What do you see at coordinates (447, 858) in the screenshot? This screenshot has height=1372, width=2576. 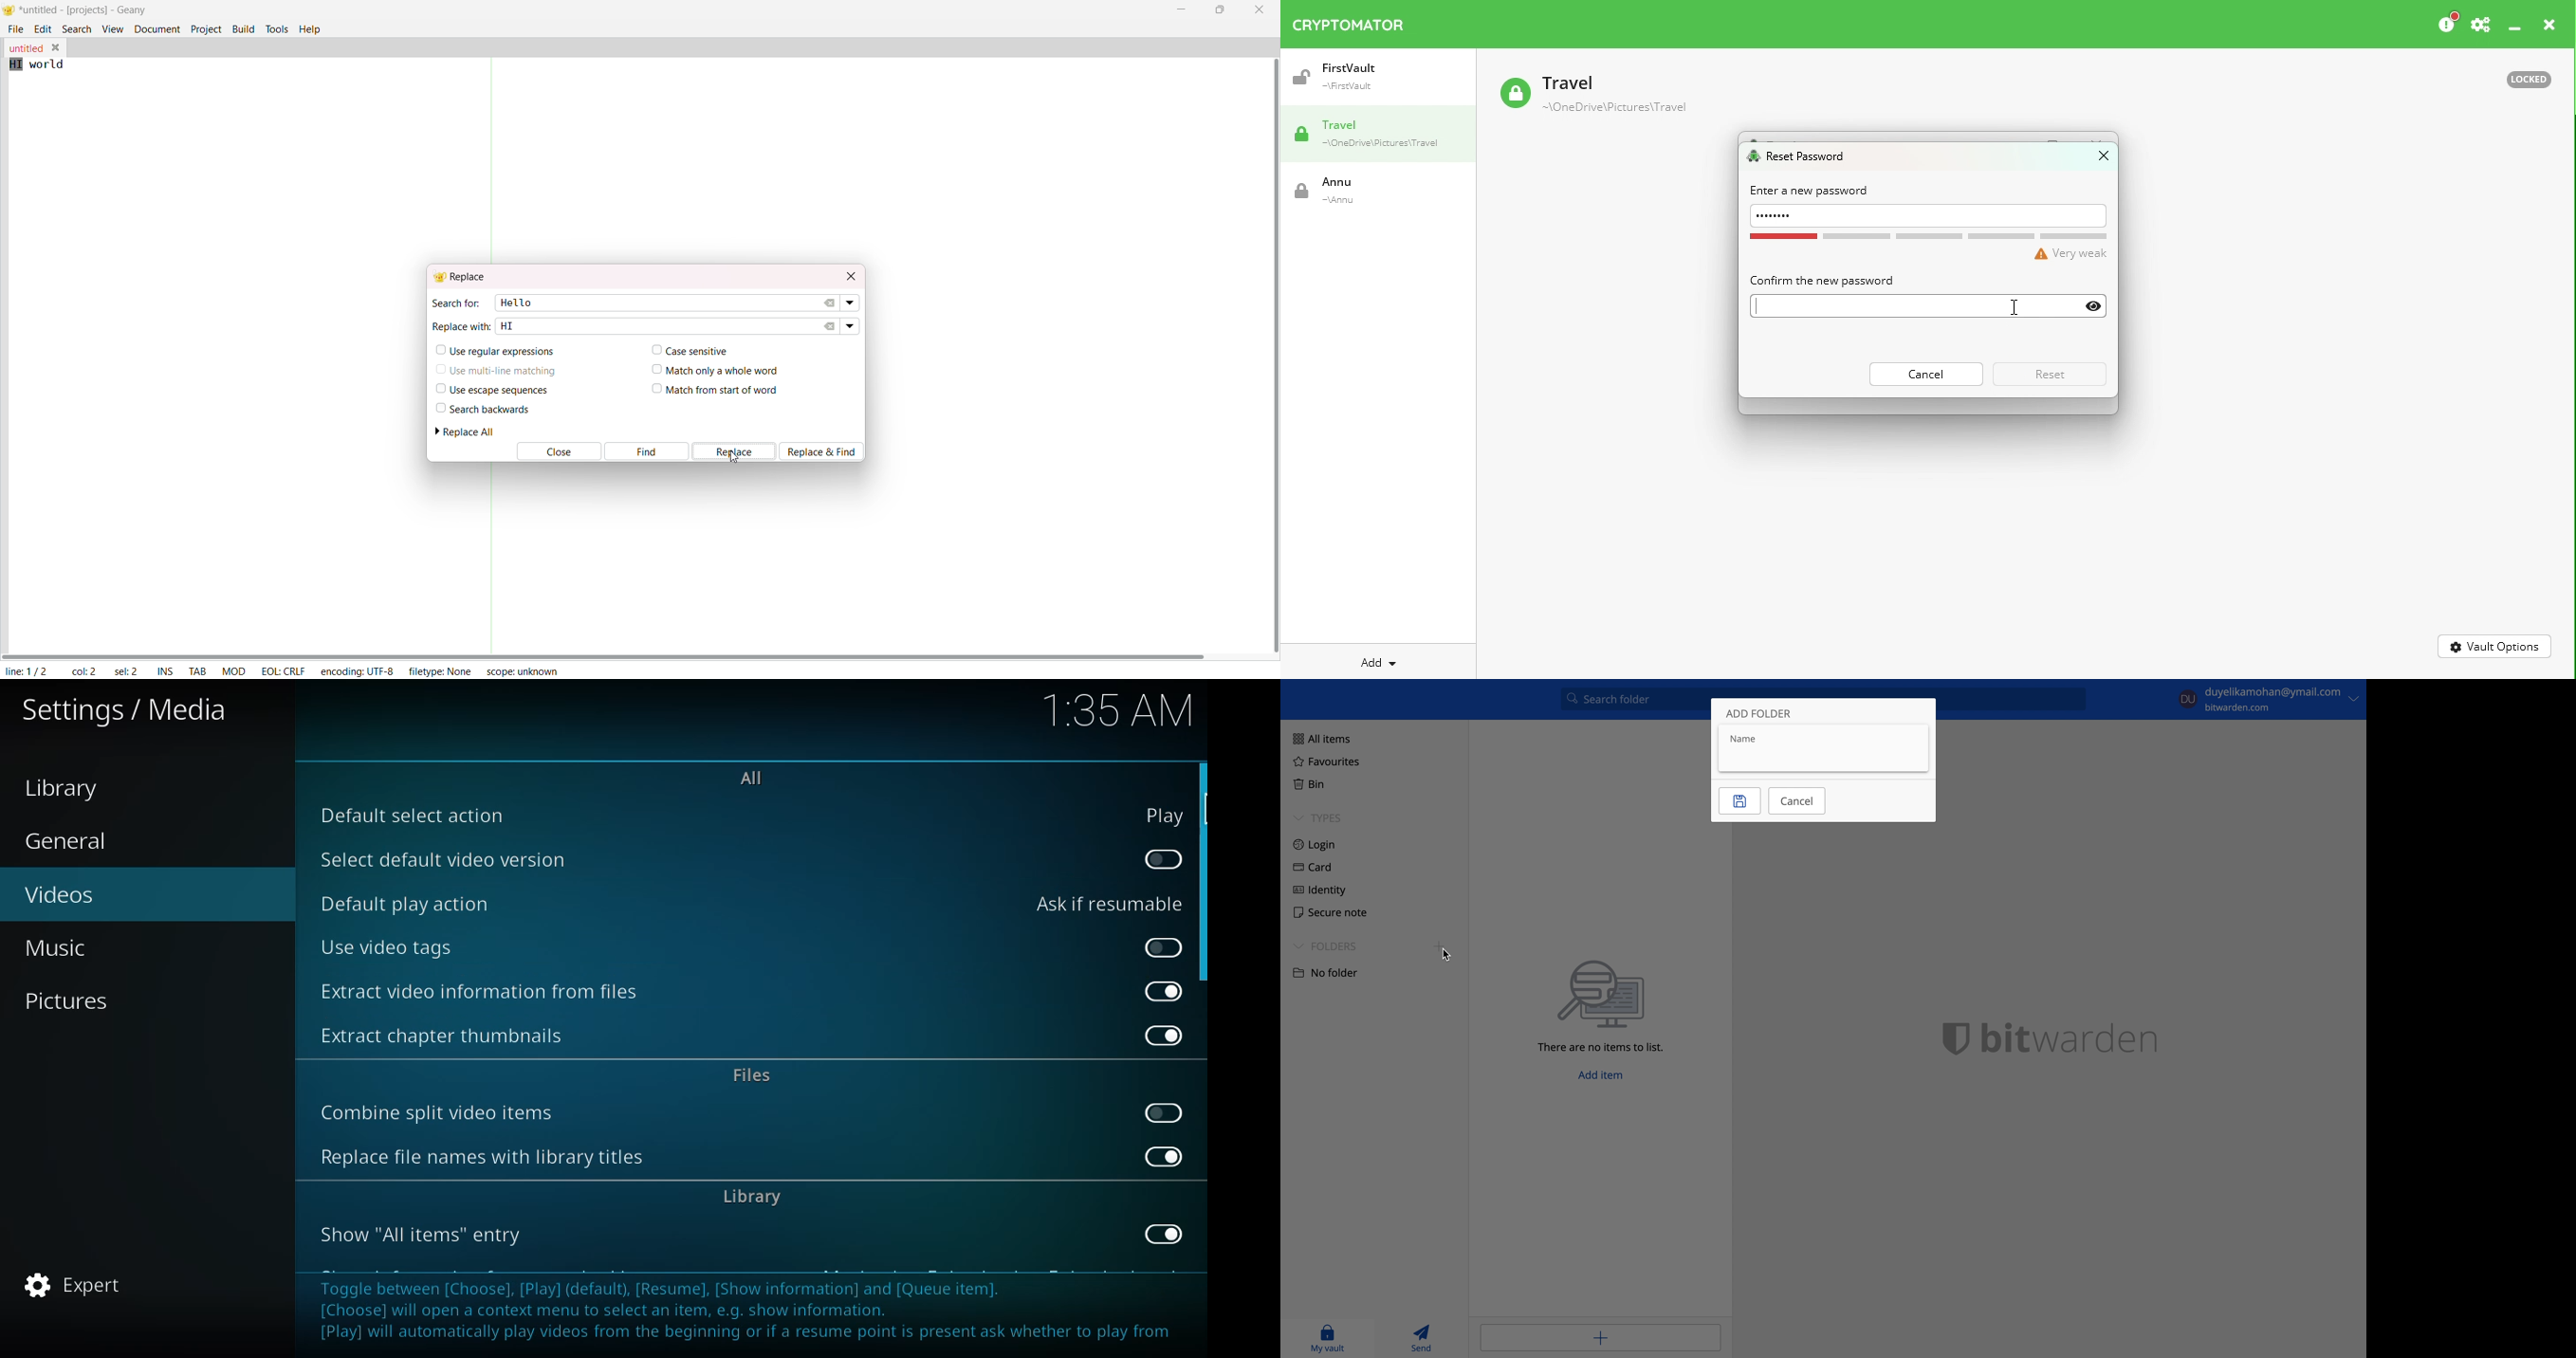 I see `select default video version` at bounding box center [447, 858].